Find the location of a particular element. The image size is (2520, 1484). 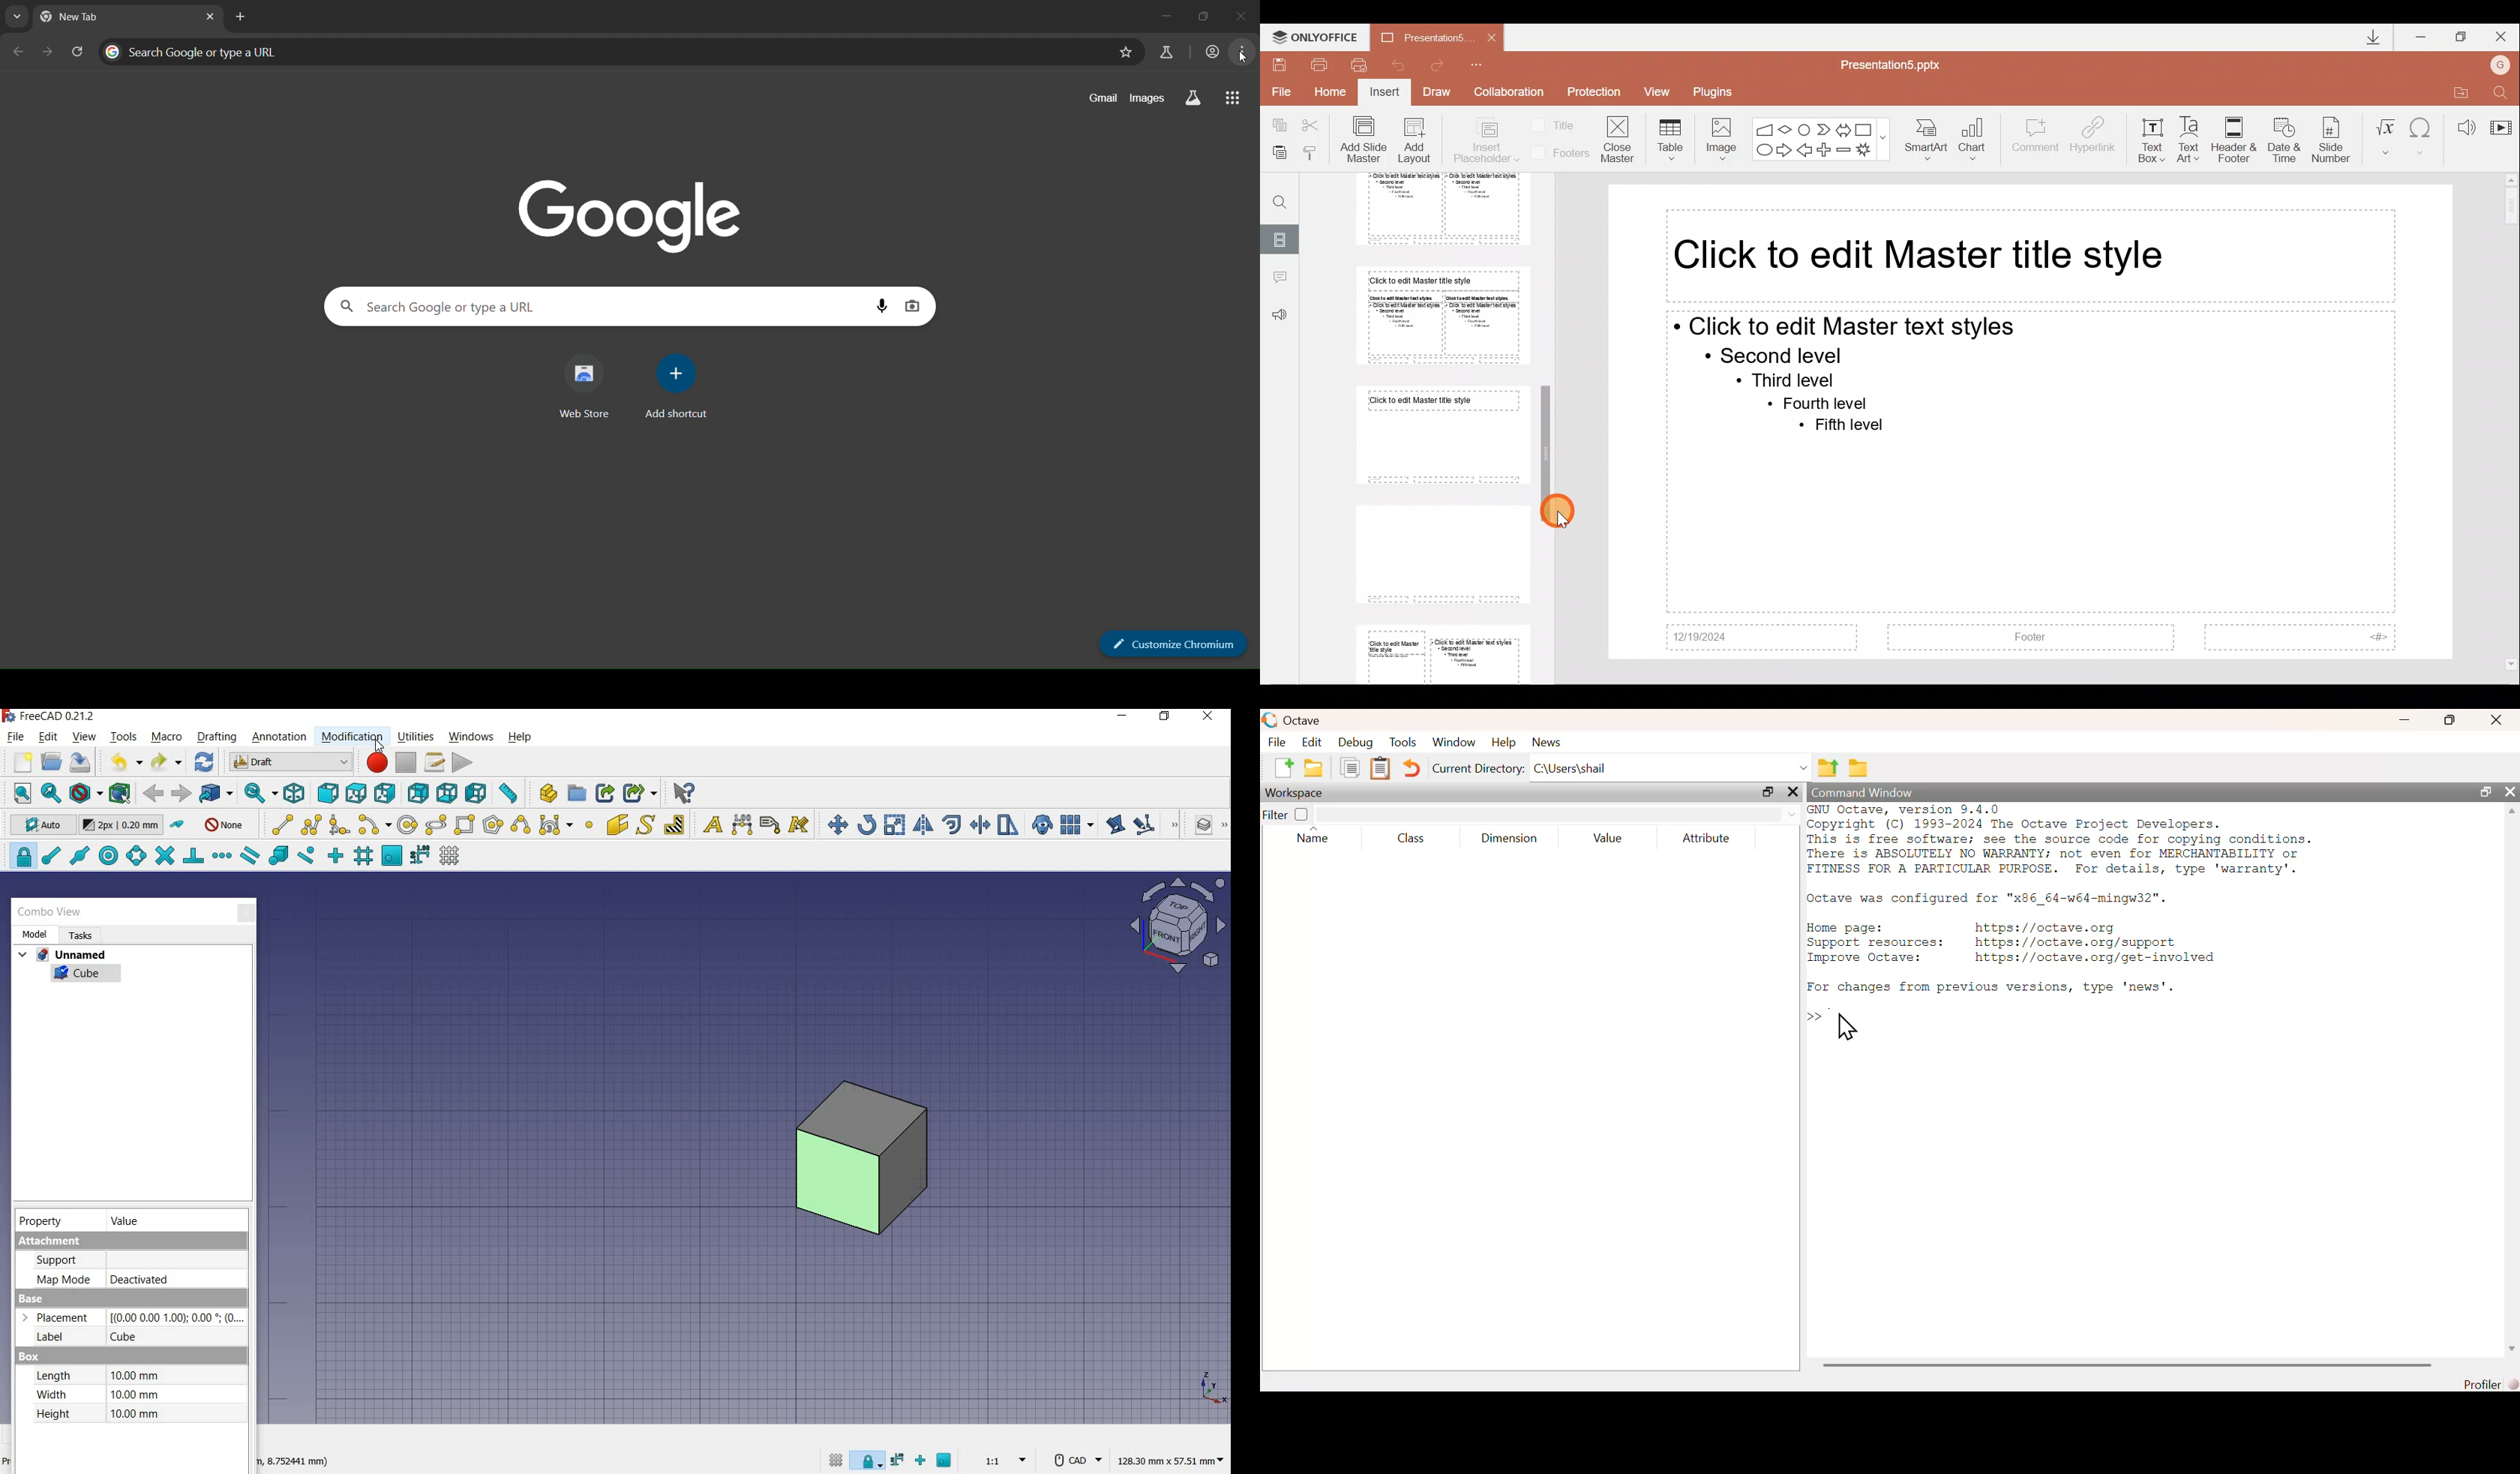

snap working plane is located at coordinates (945, 1461).